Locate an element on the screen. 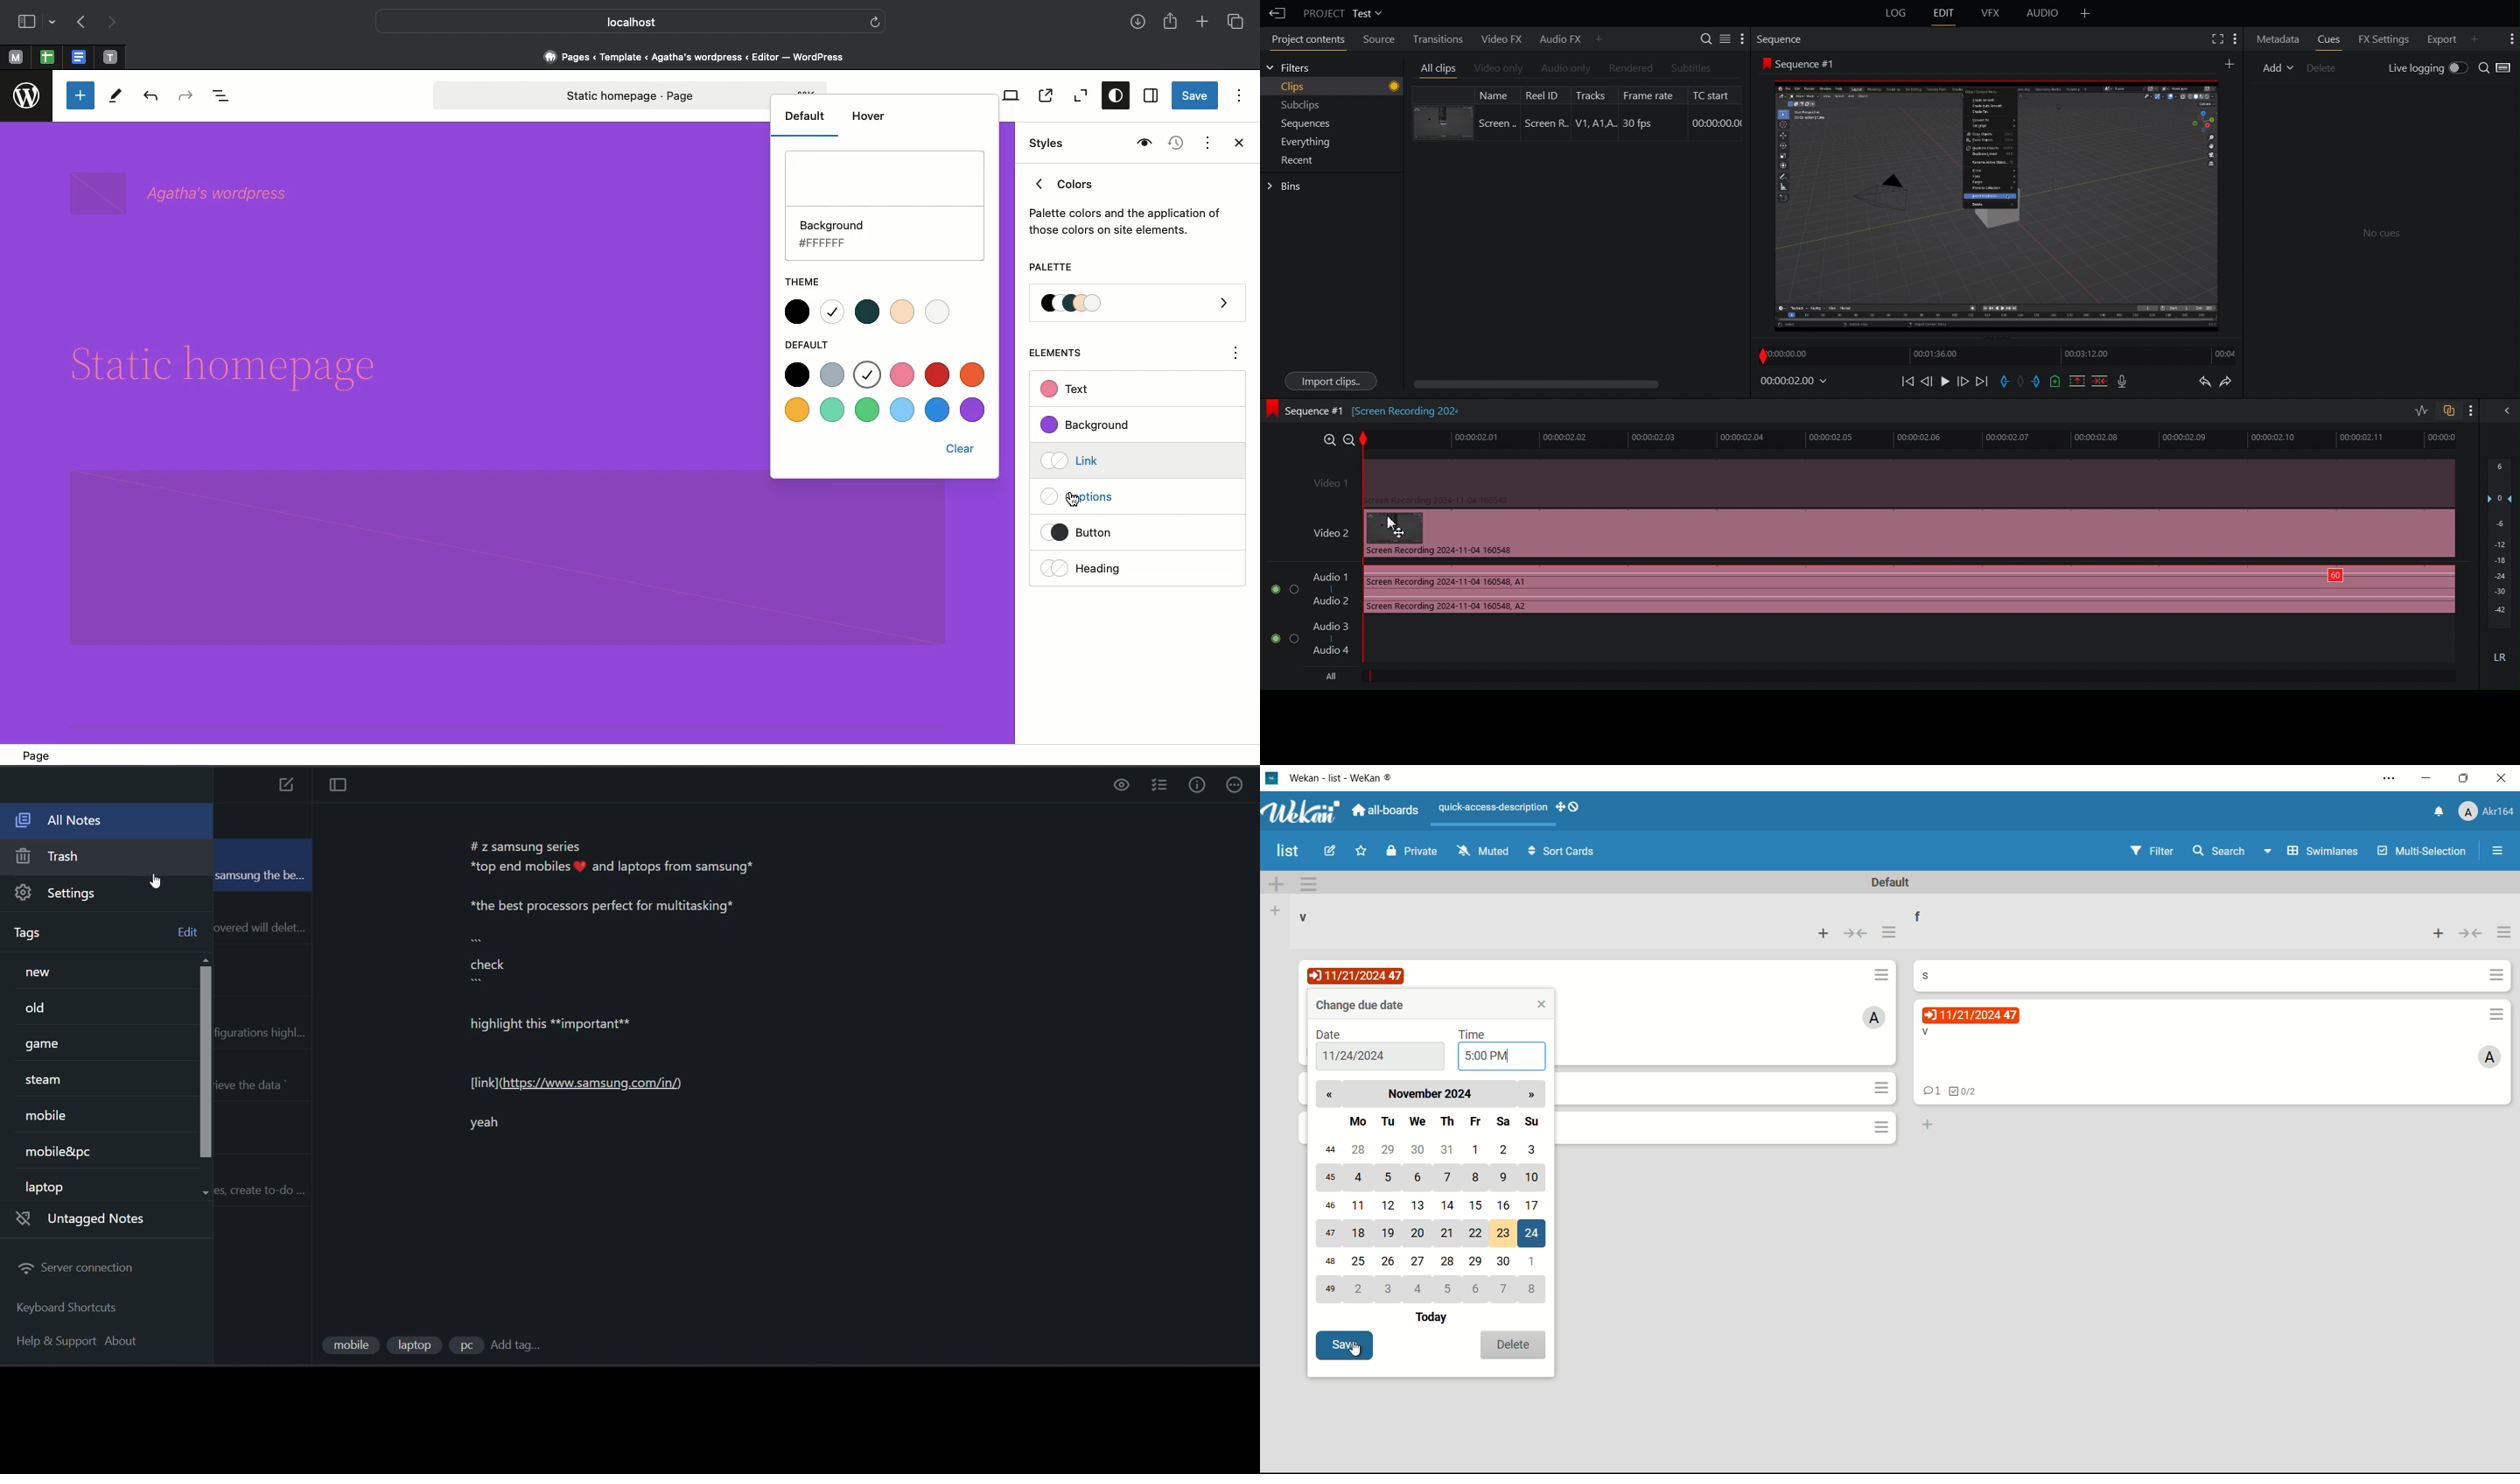 The image size is (2520, 1484). 1 is located at coordinates (1477, 1149).